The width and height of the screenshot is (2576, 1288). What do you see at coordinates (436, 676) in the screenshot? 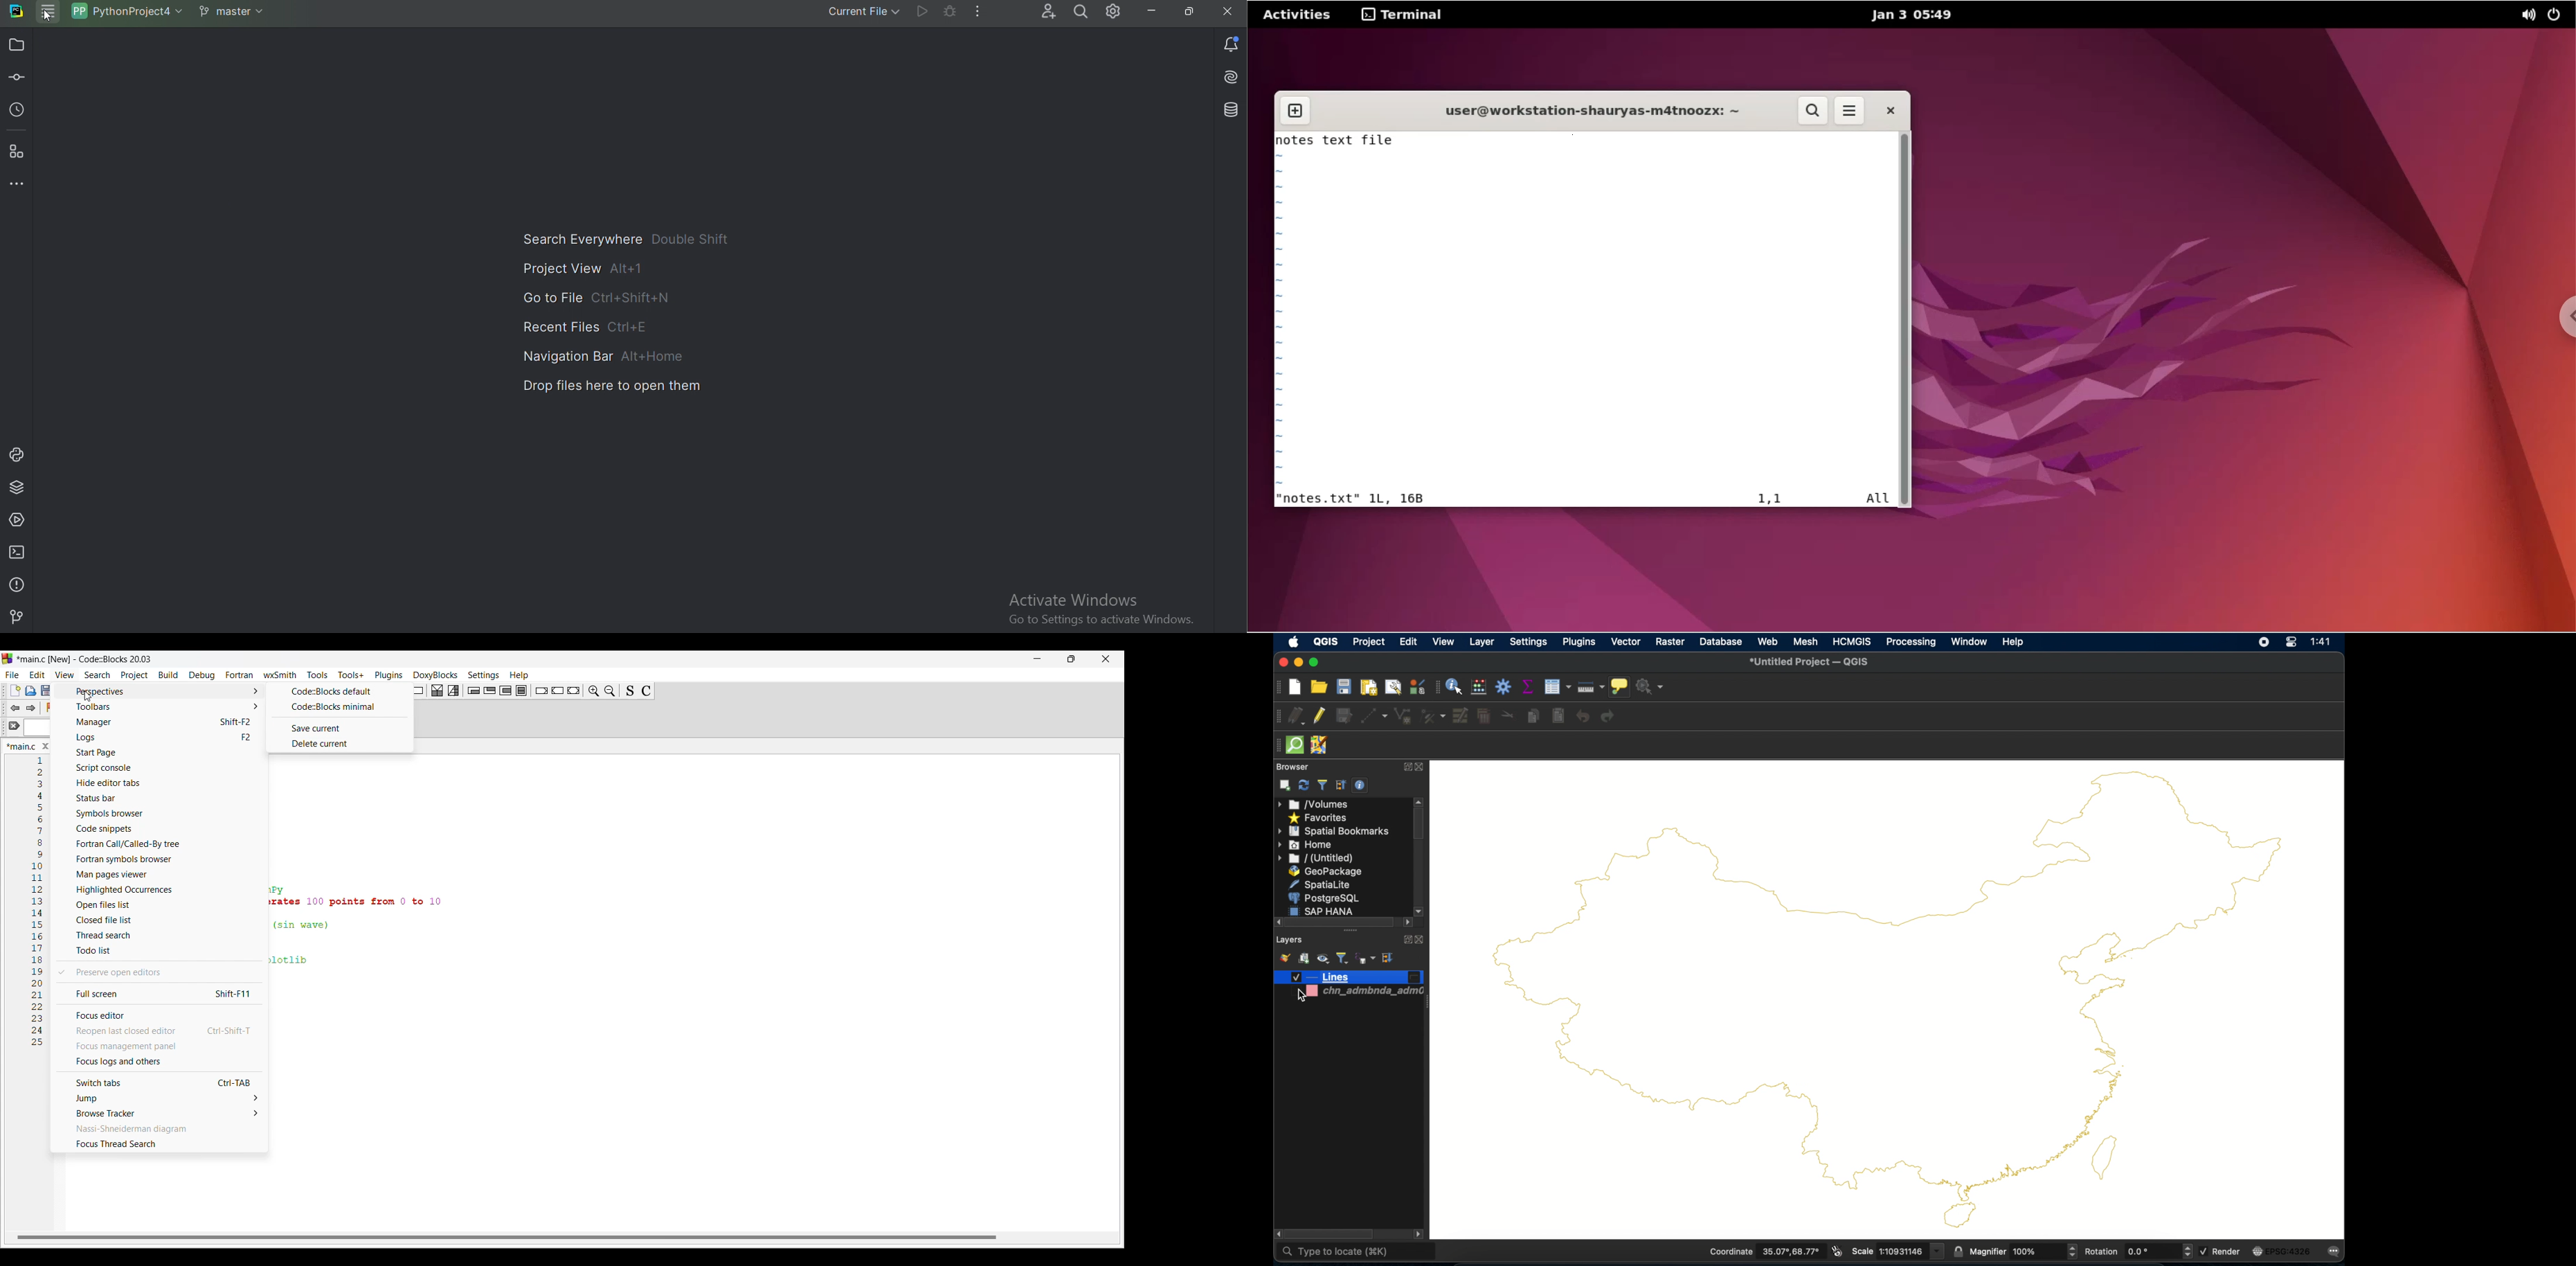
I see `DoxyBlocks menu` at bounding box center [436, 676].